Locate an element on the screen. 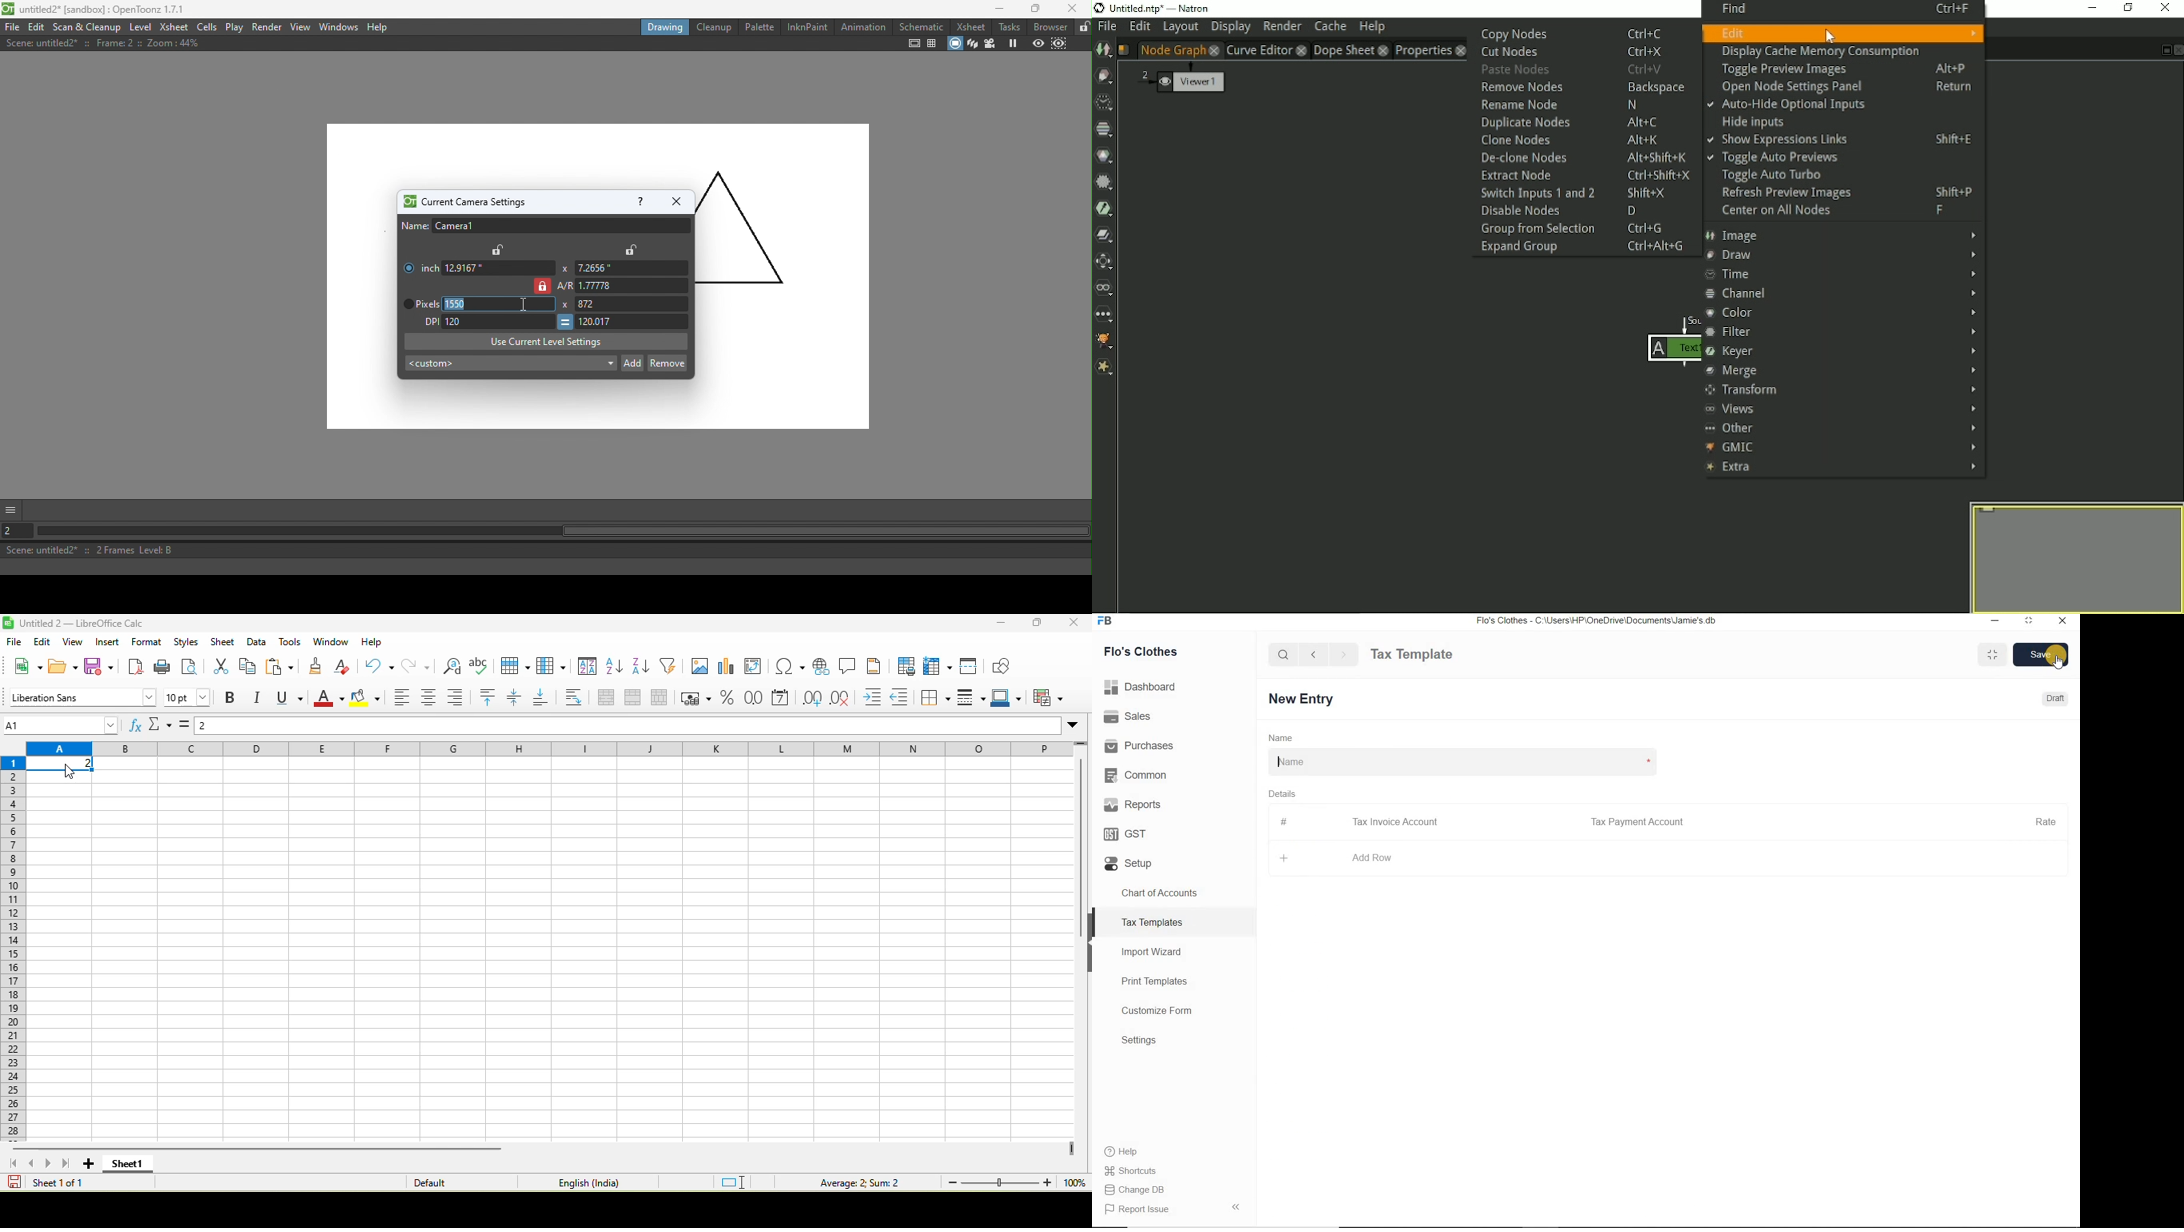 This screenshot has height=1232, width=2184. formula is located at coordinates (855, 1182).